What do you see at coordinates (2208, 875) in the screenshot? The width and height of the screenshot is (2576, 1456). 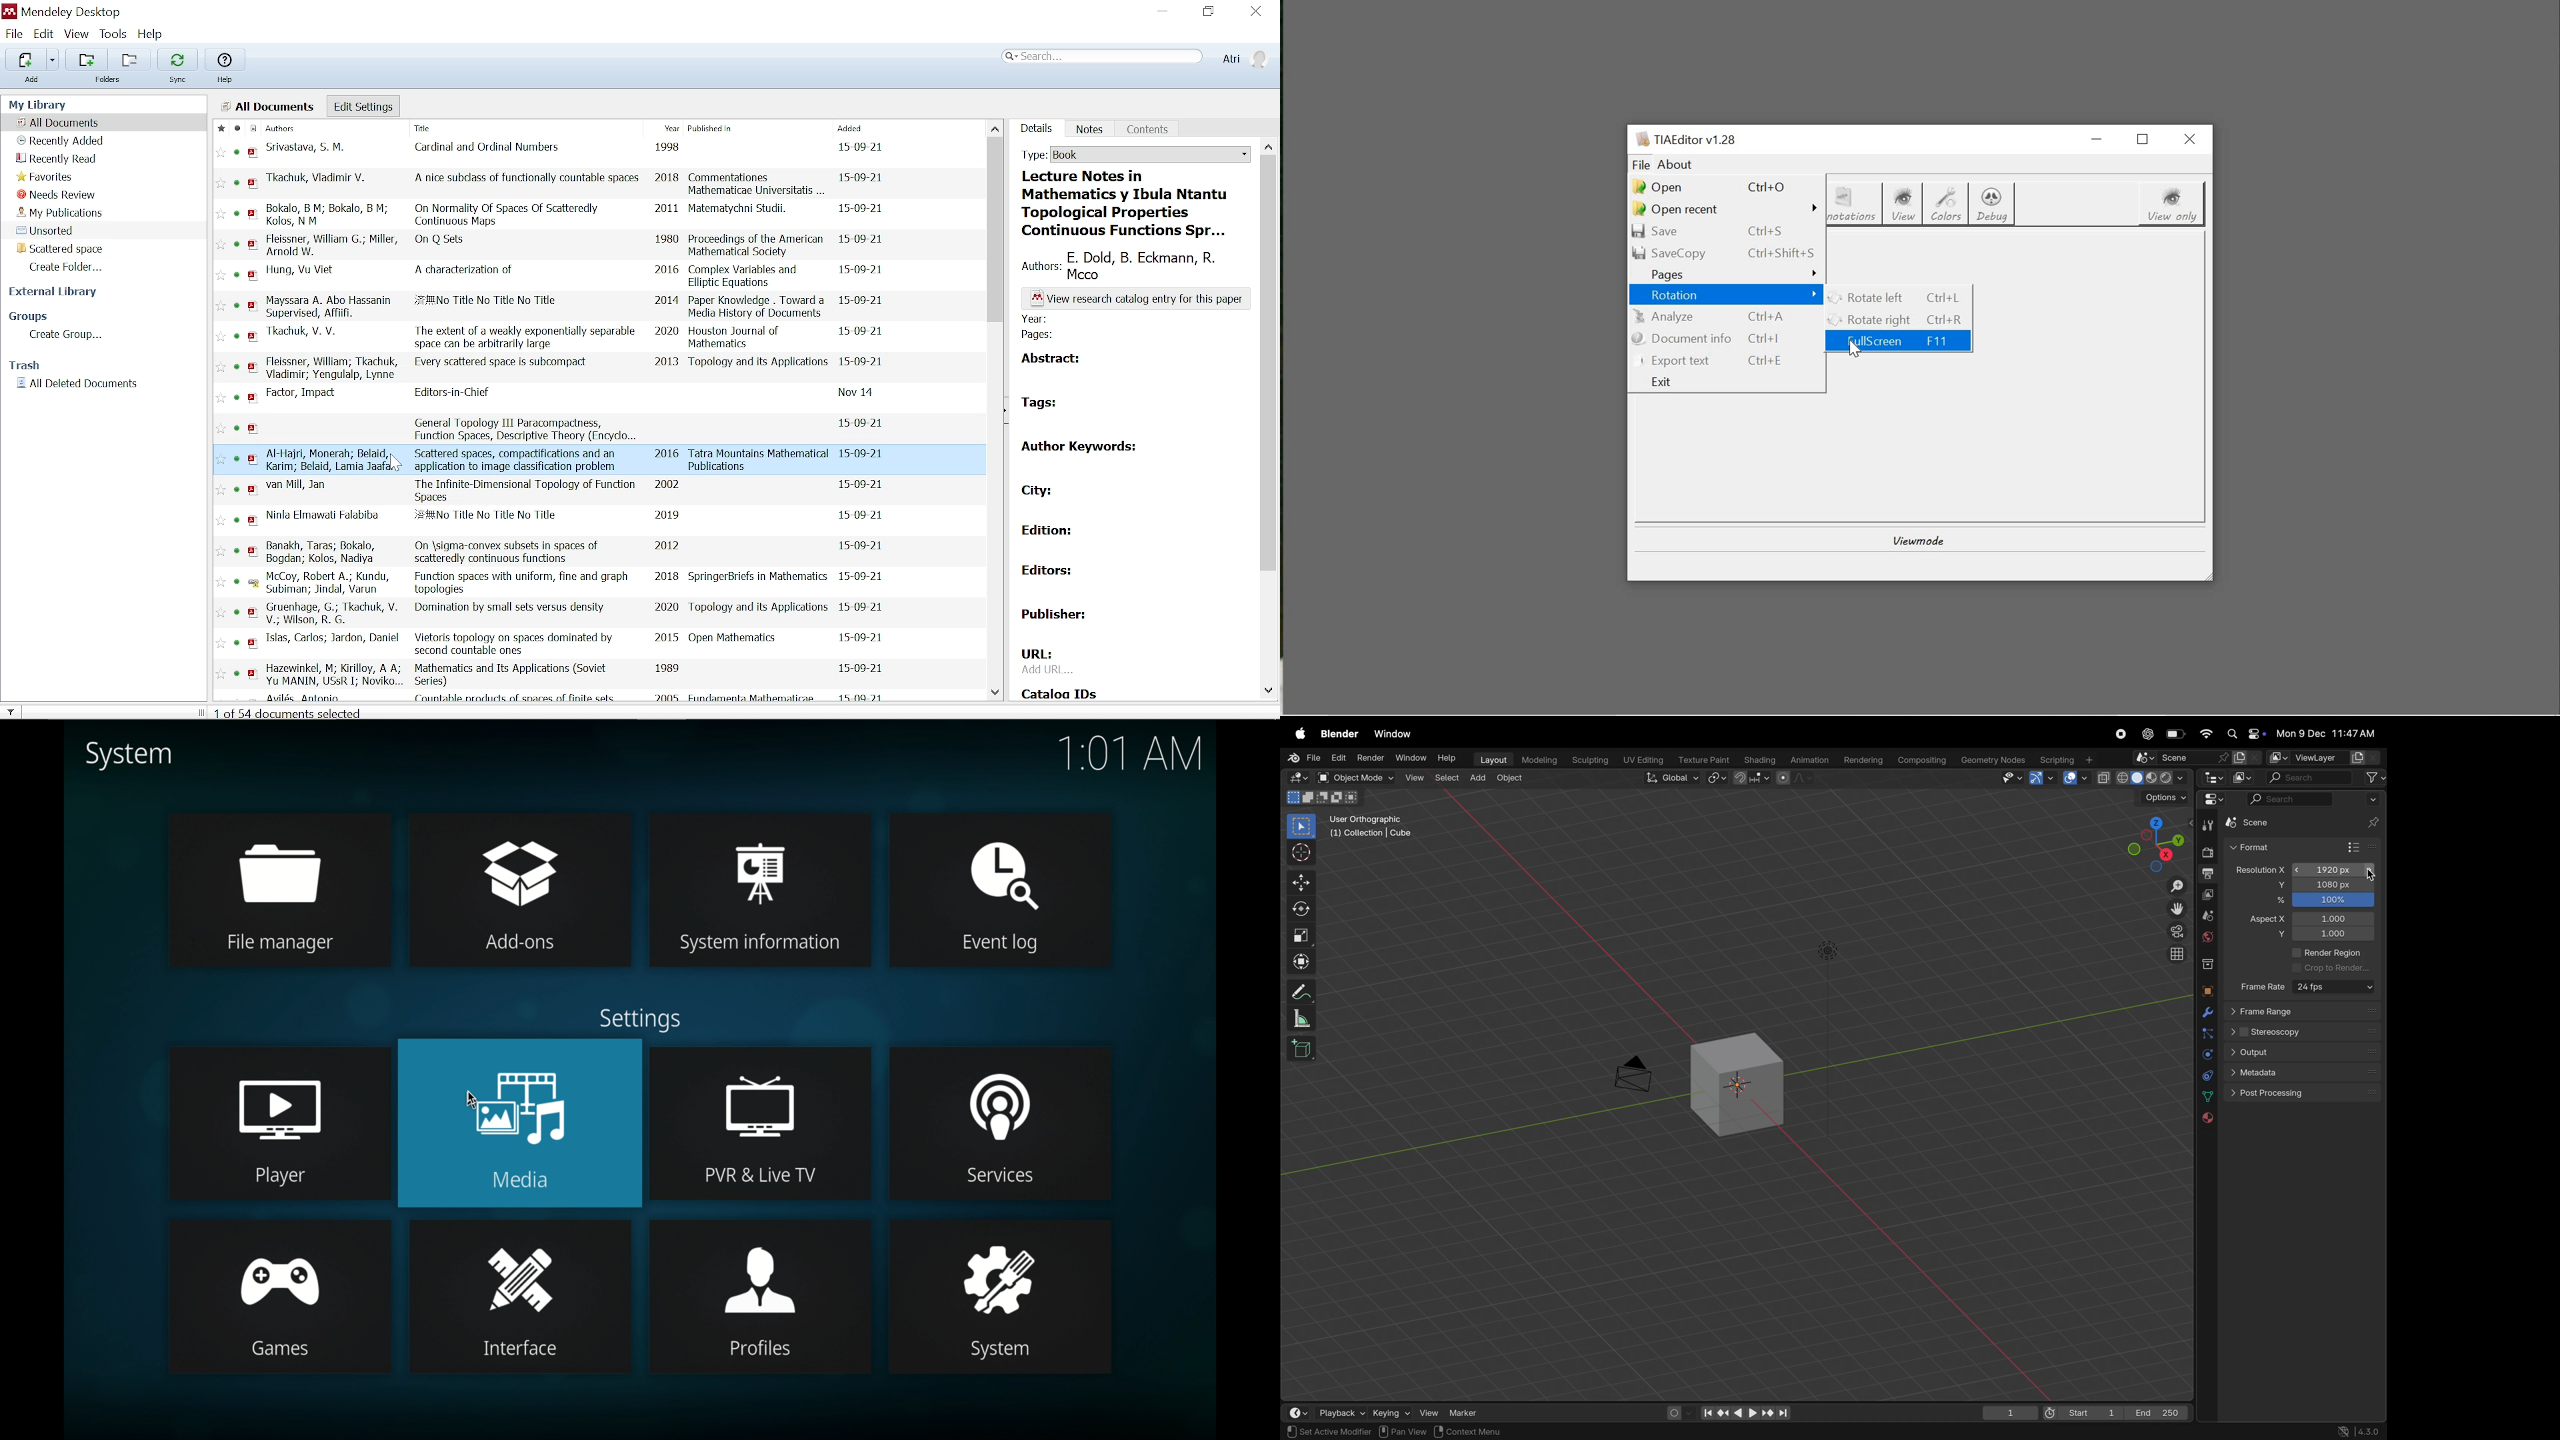 I see `output` at bounding box center [2208, 875].